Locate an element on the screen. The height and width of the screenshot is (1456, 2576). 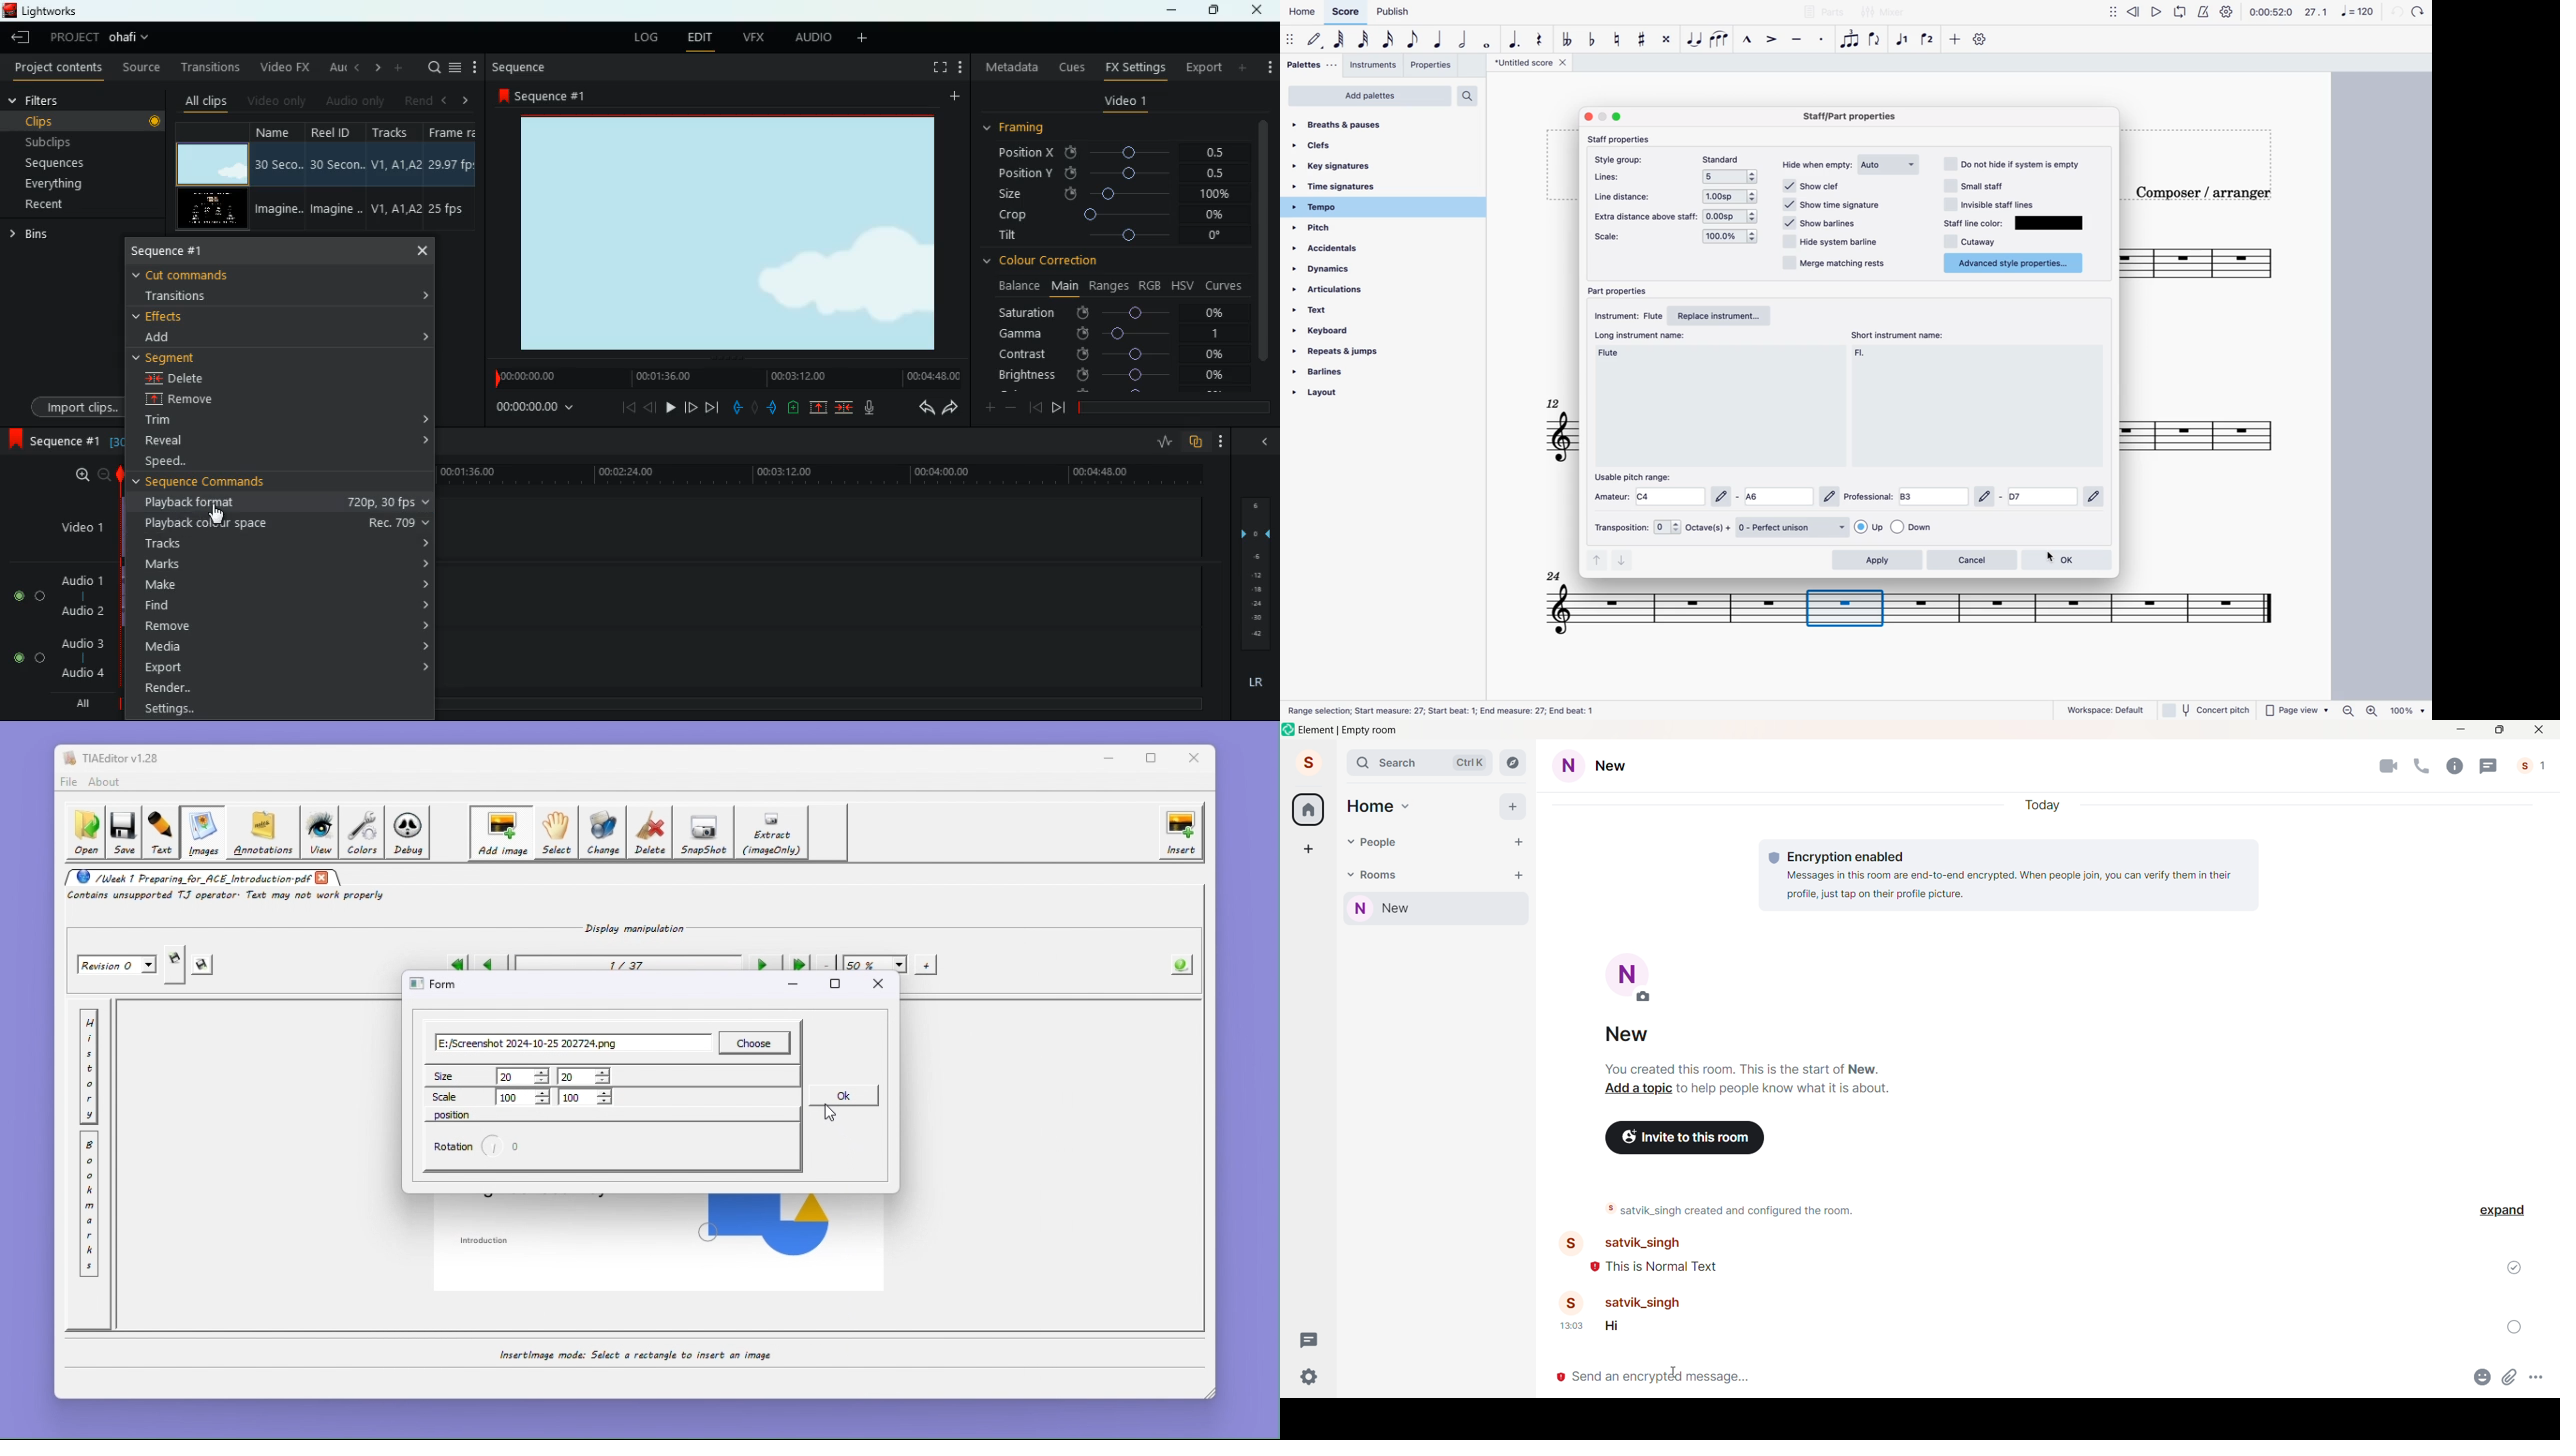
part properties is located at coordinates (1621, 288).